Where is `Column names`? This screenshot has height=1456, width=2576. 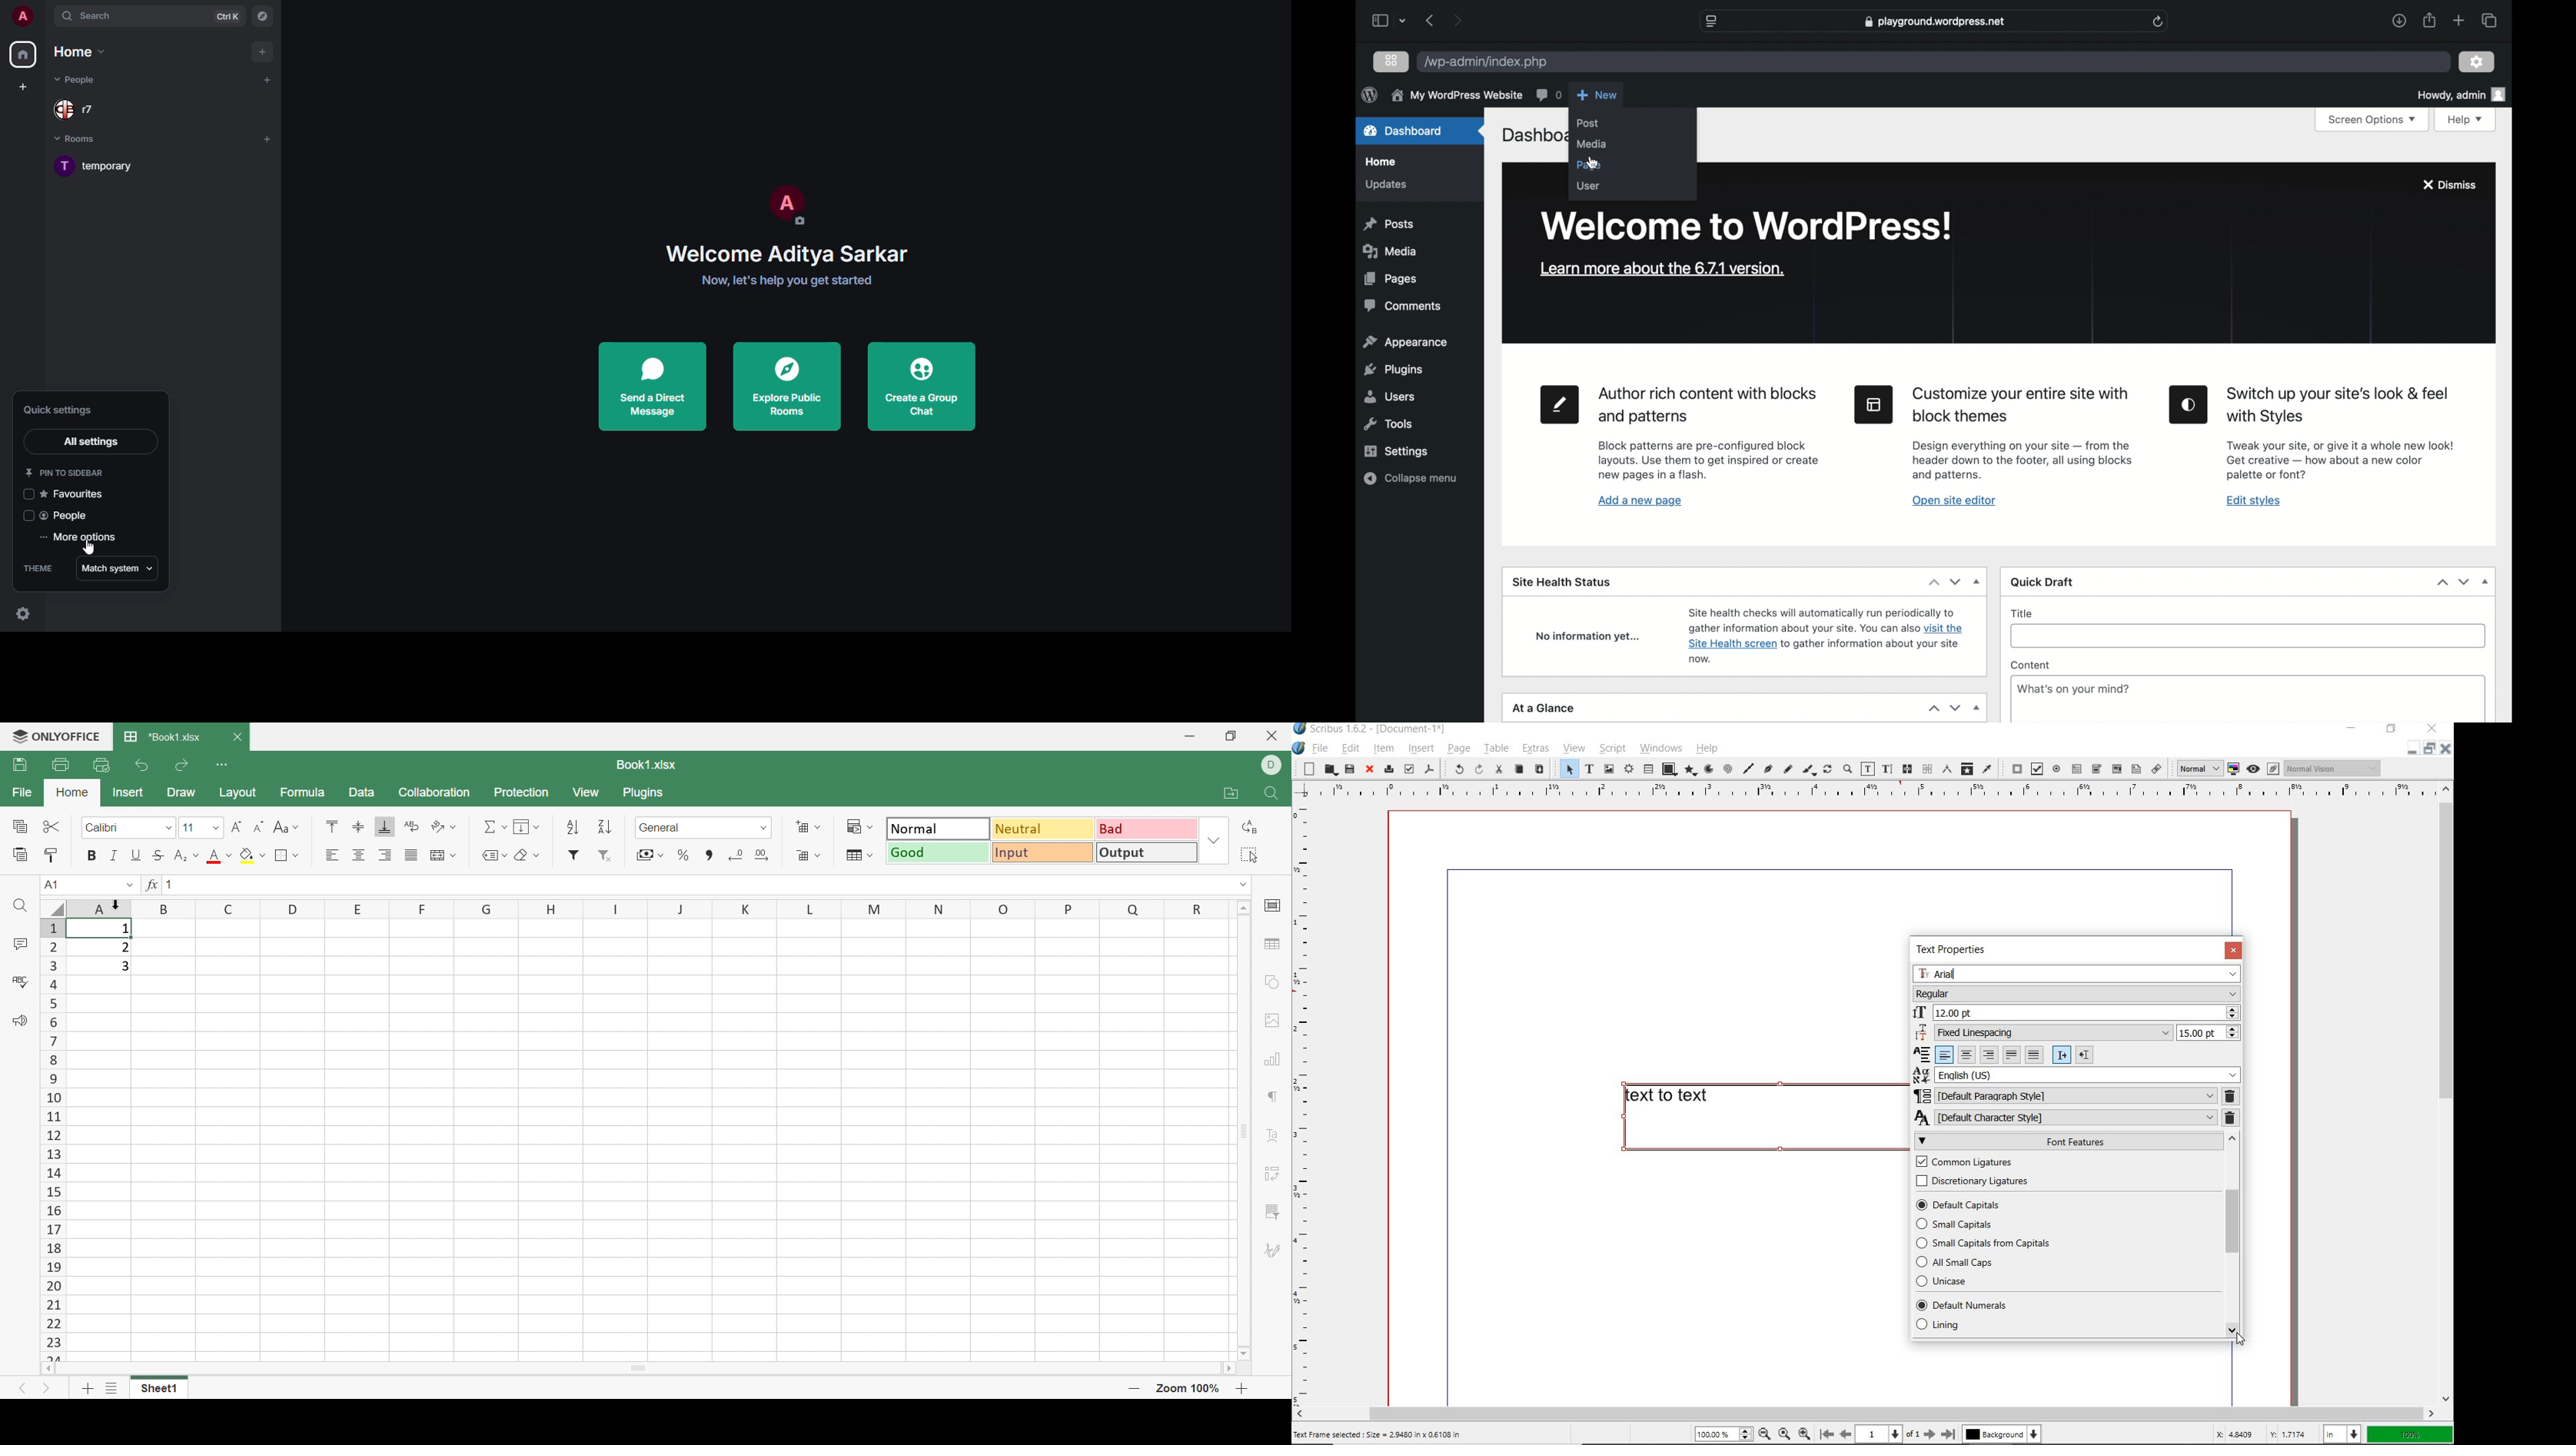
Column names is located at coordinates (678, 909).